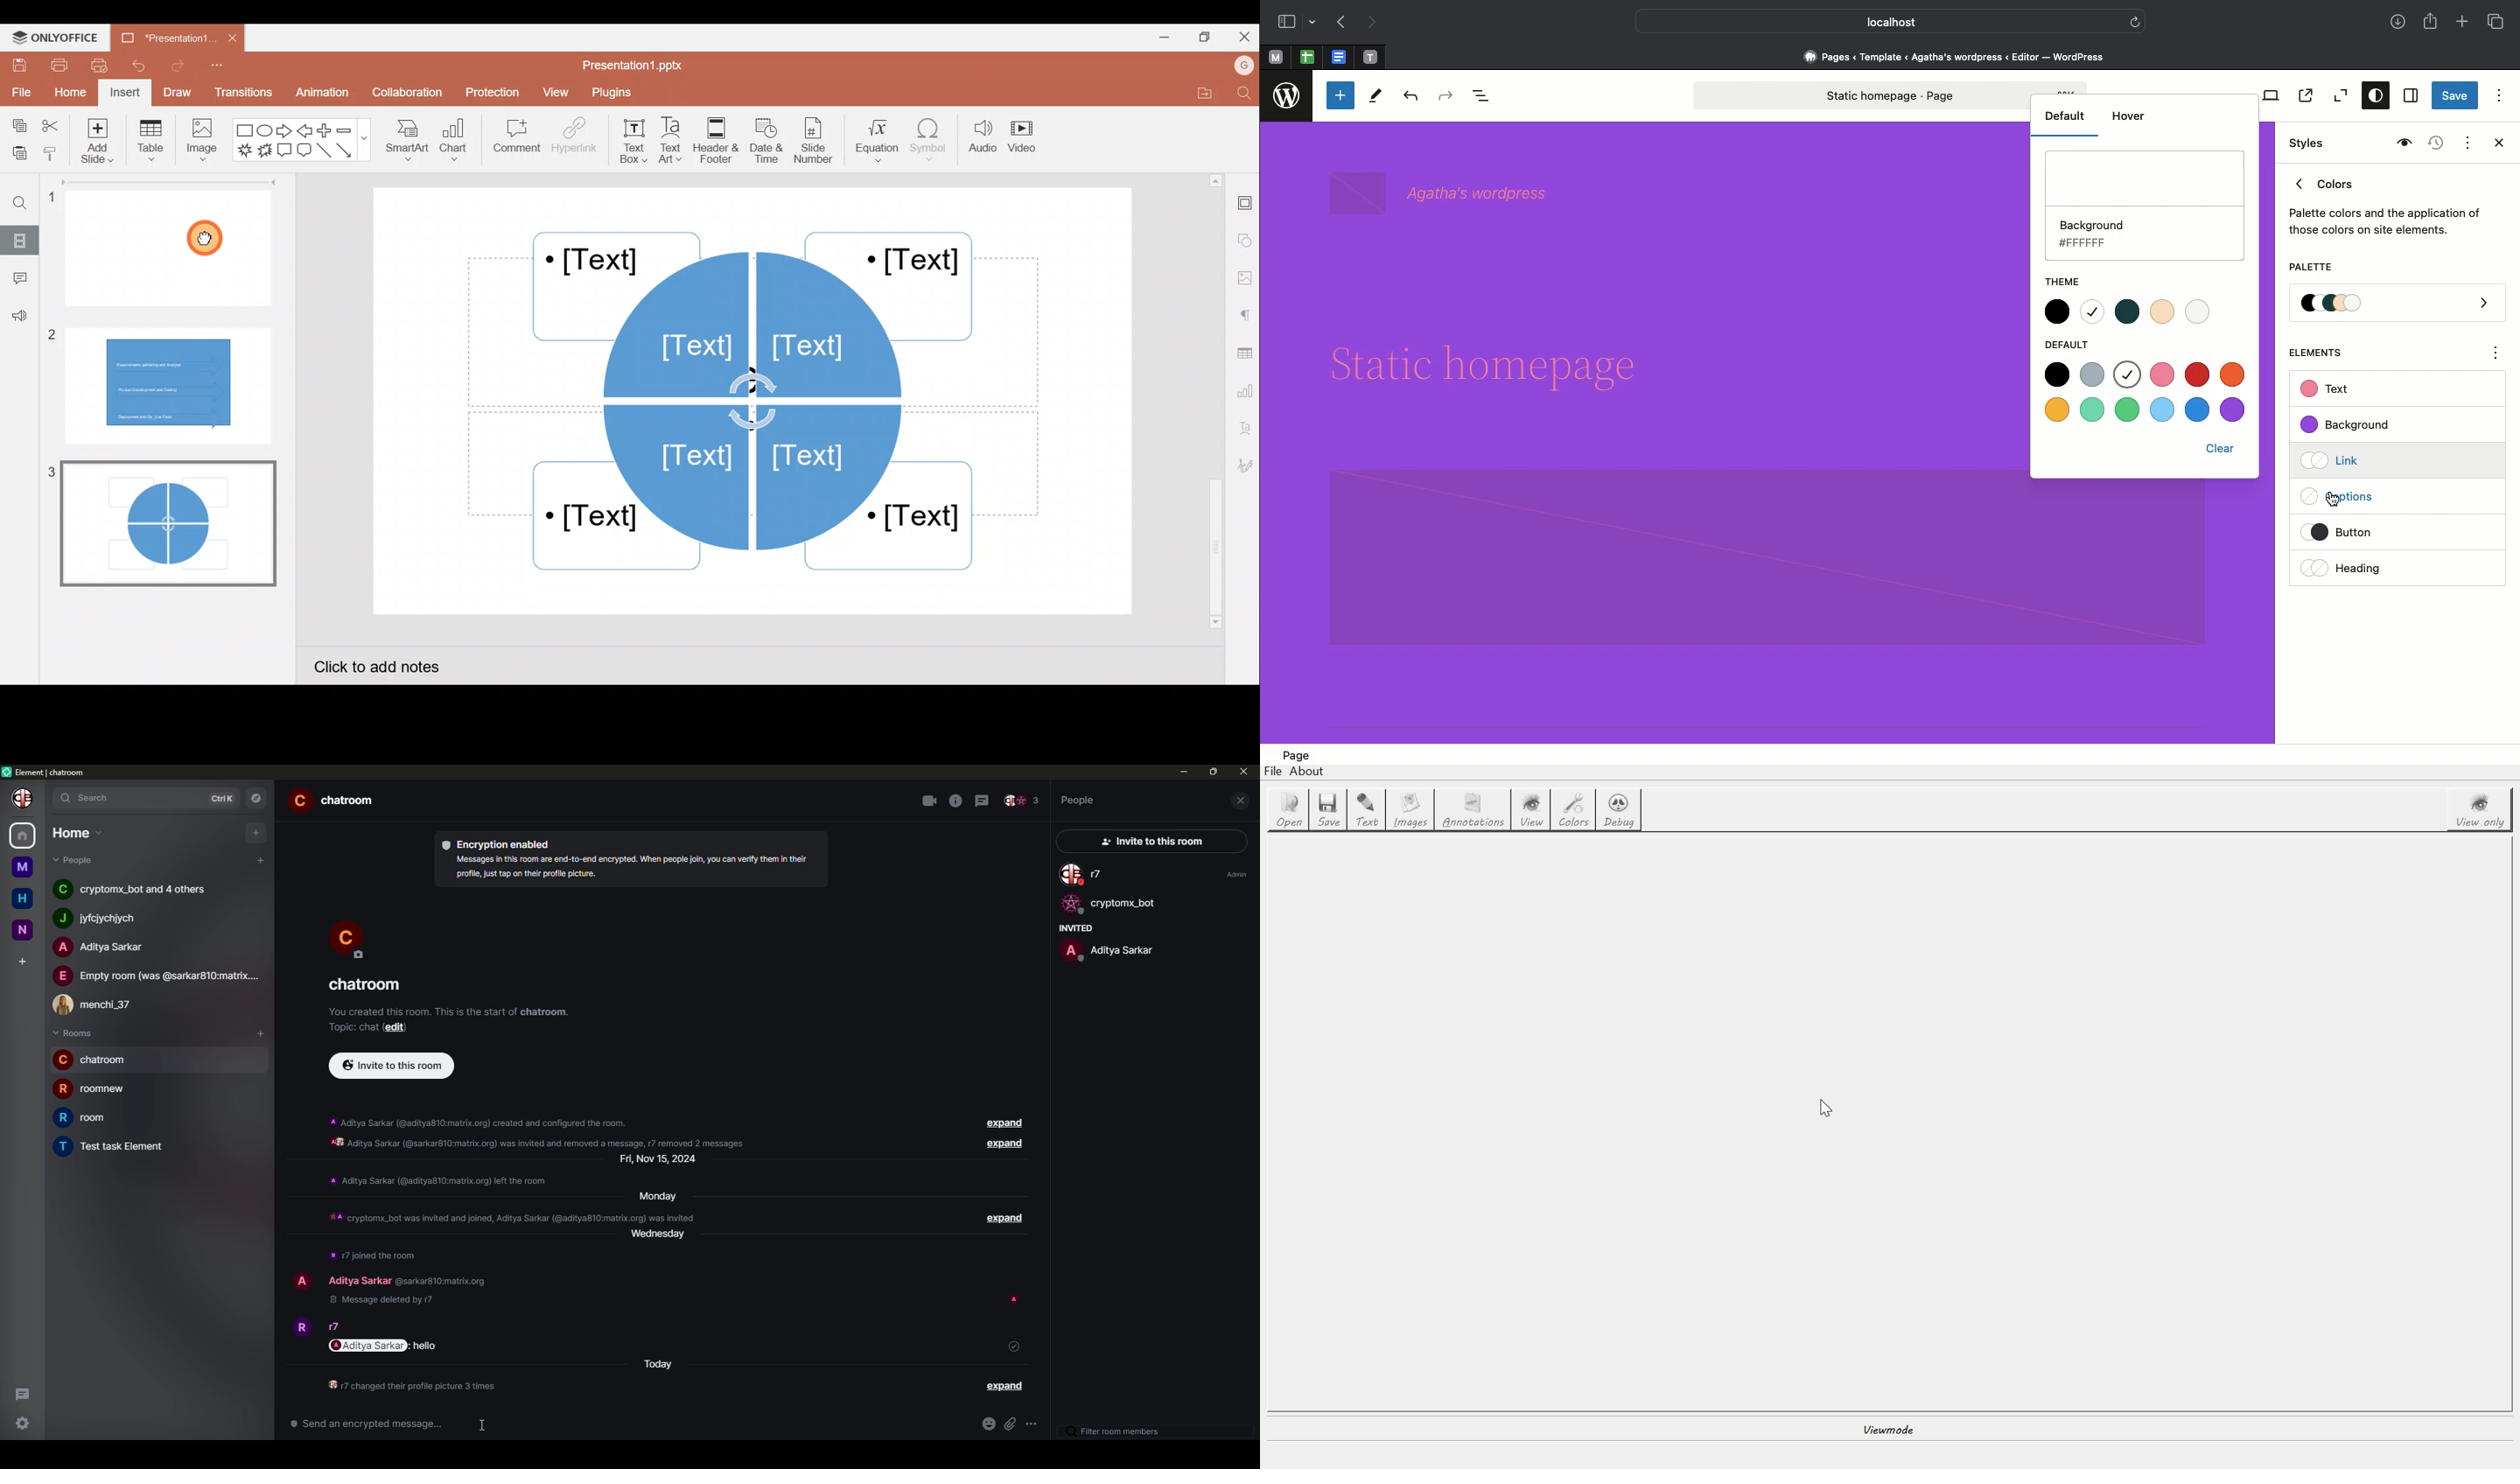  What do you see at coordinates (1005, 1386) in the screenshot?
I see `expand` at bounding box center [1005, 1386].